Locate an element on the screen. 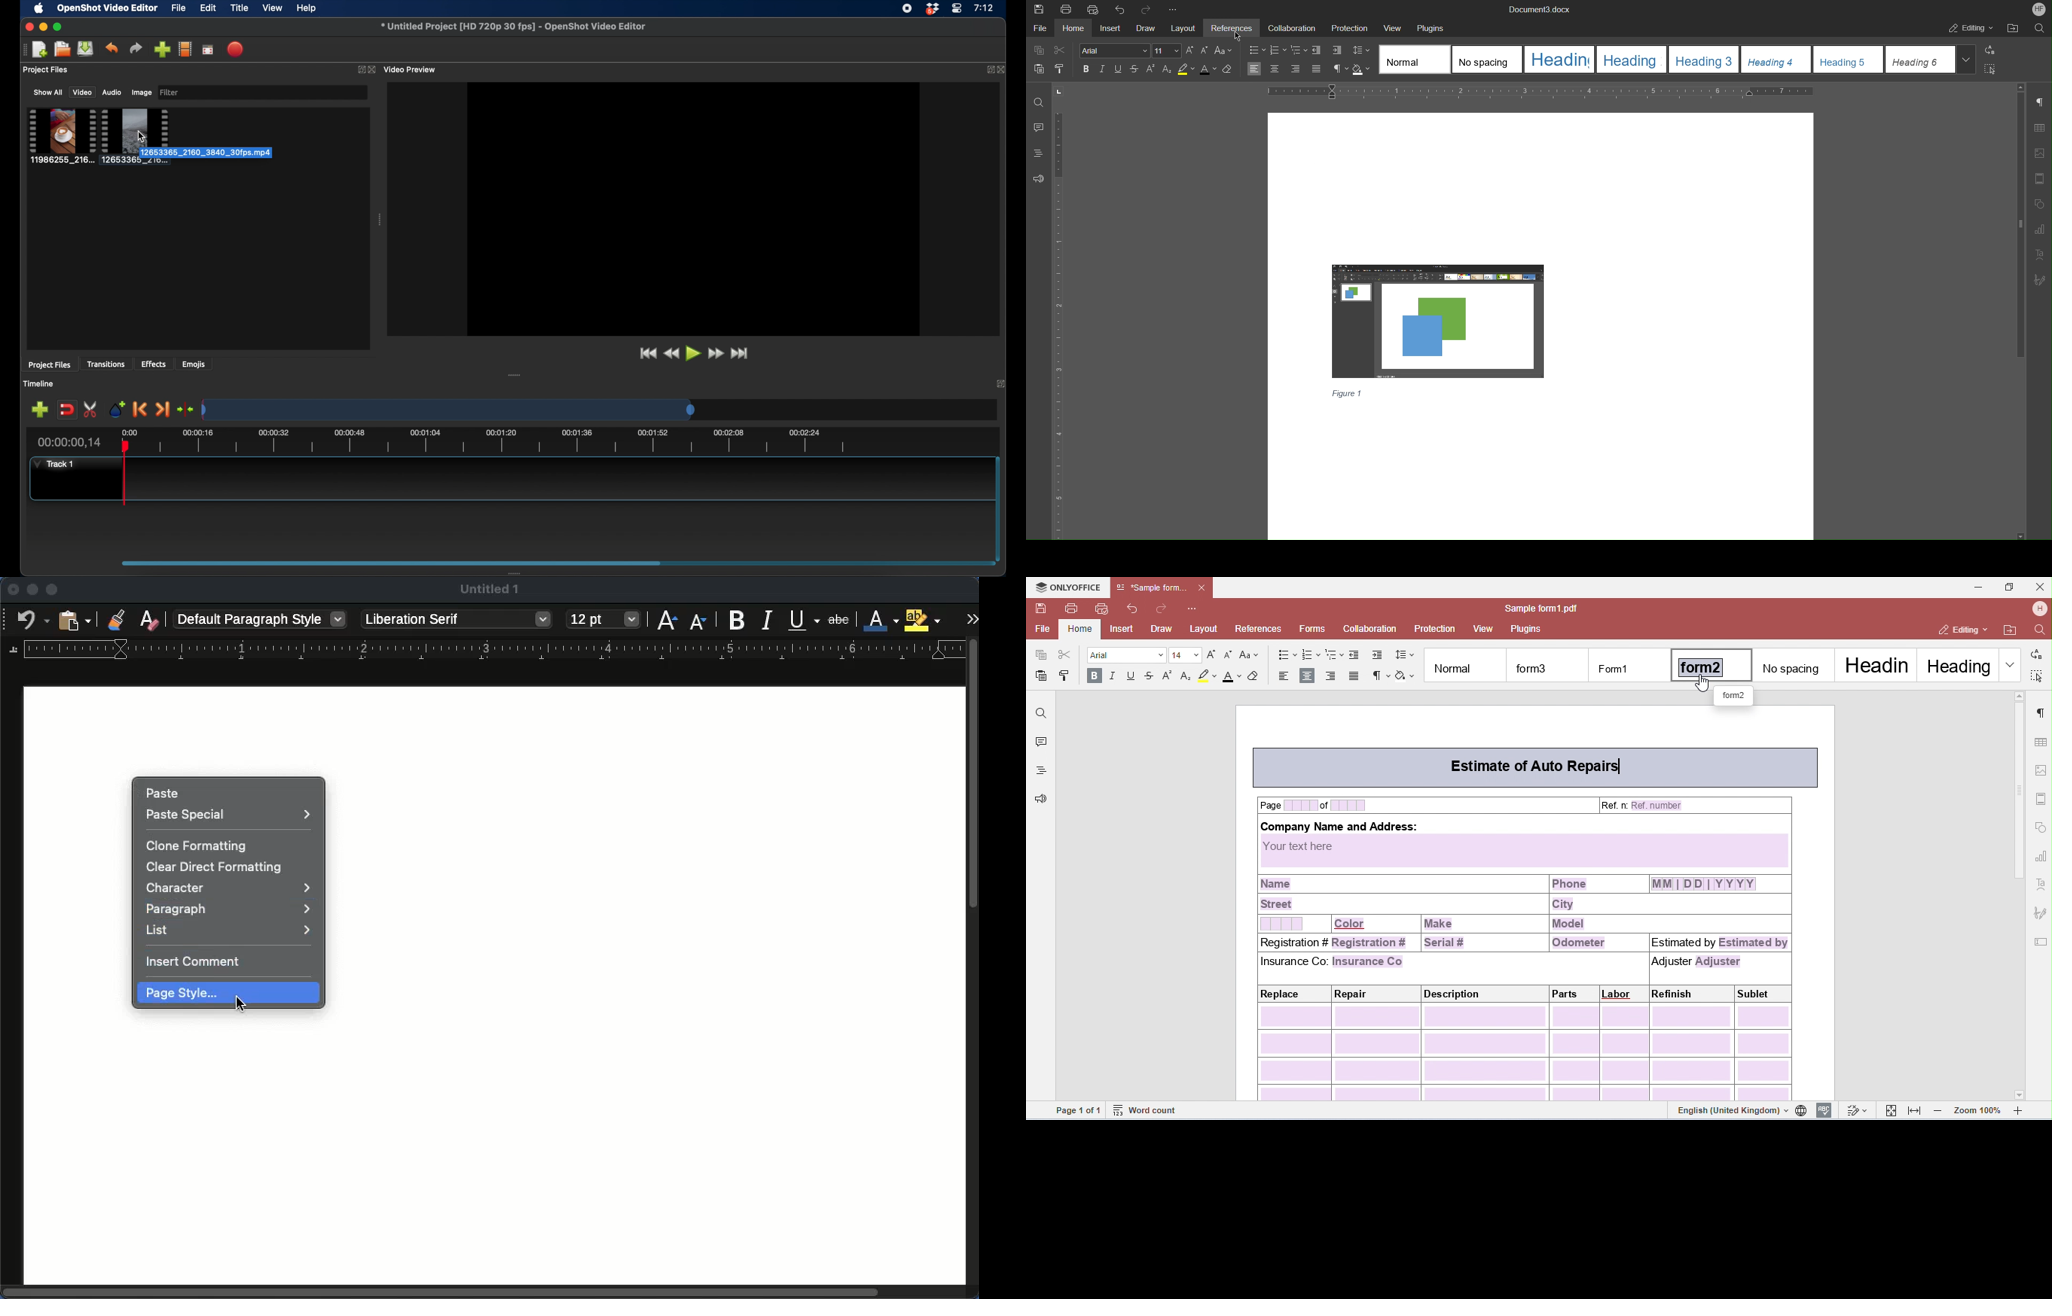 This screenshot has width=2072, height=1316. Highlight is located at coordinates (1186, 69).